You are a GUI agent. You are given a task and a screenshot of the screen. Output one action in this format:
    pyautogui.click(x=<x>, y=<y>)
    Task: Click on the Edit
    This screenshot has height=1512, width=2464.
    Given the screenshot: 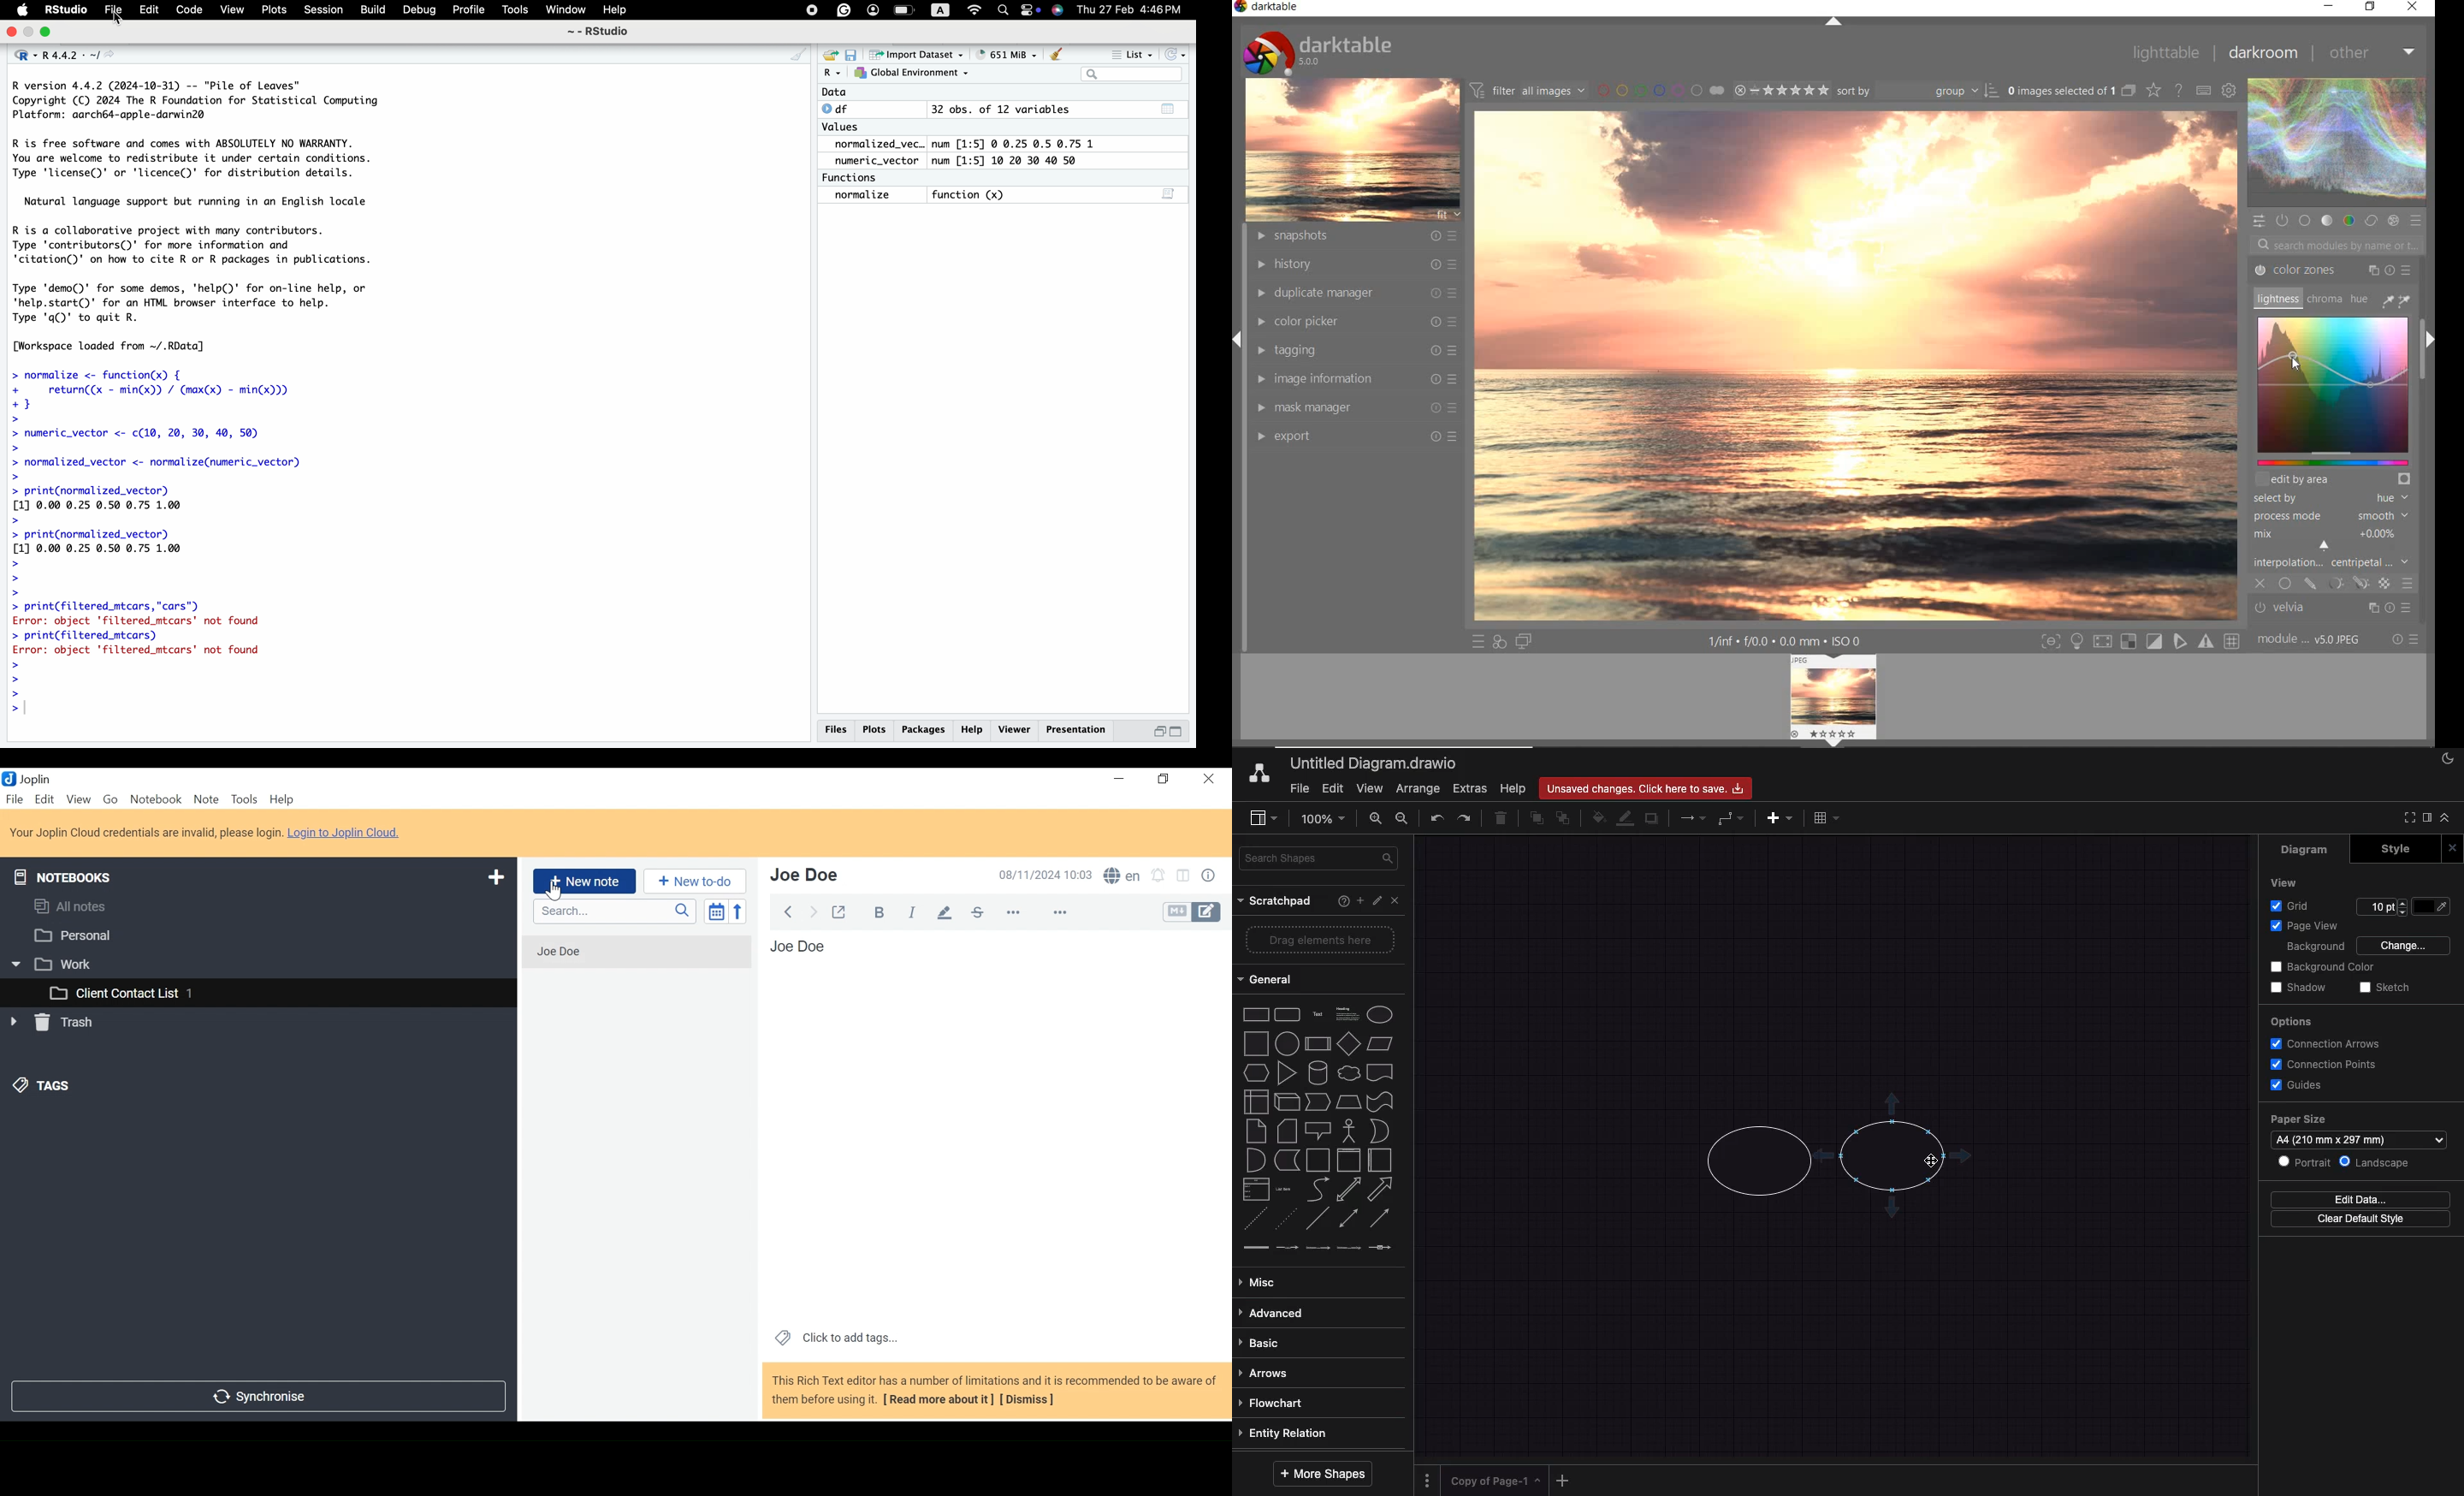 What is the action you would take?
    pyautogui.click(x=146, y=11)
    